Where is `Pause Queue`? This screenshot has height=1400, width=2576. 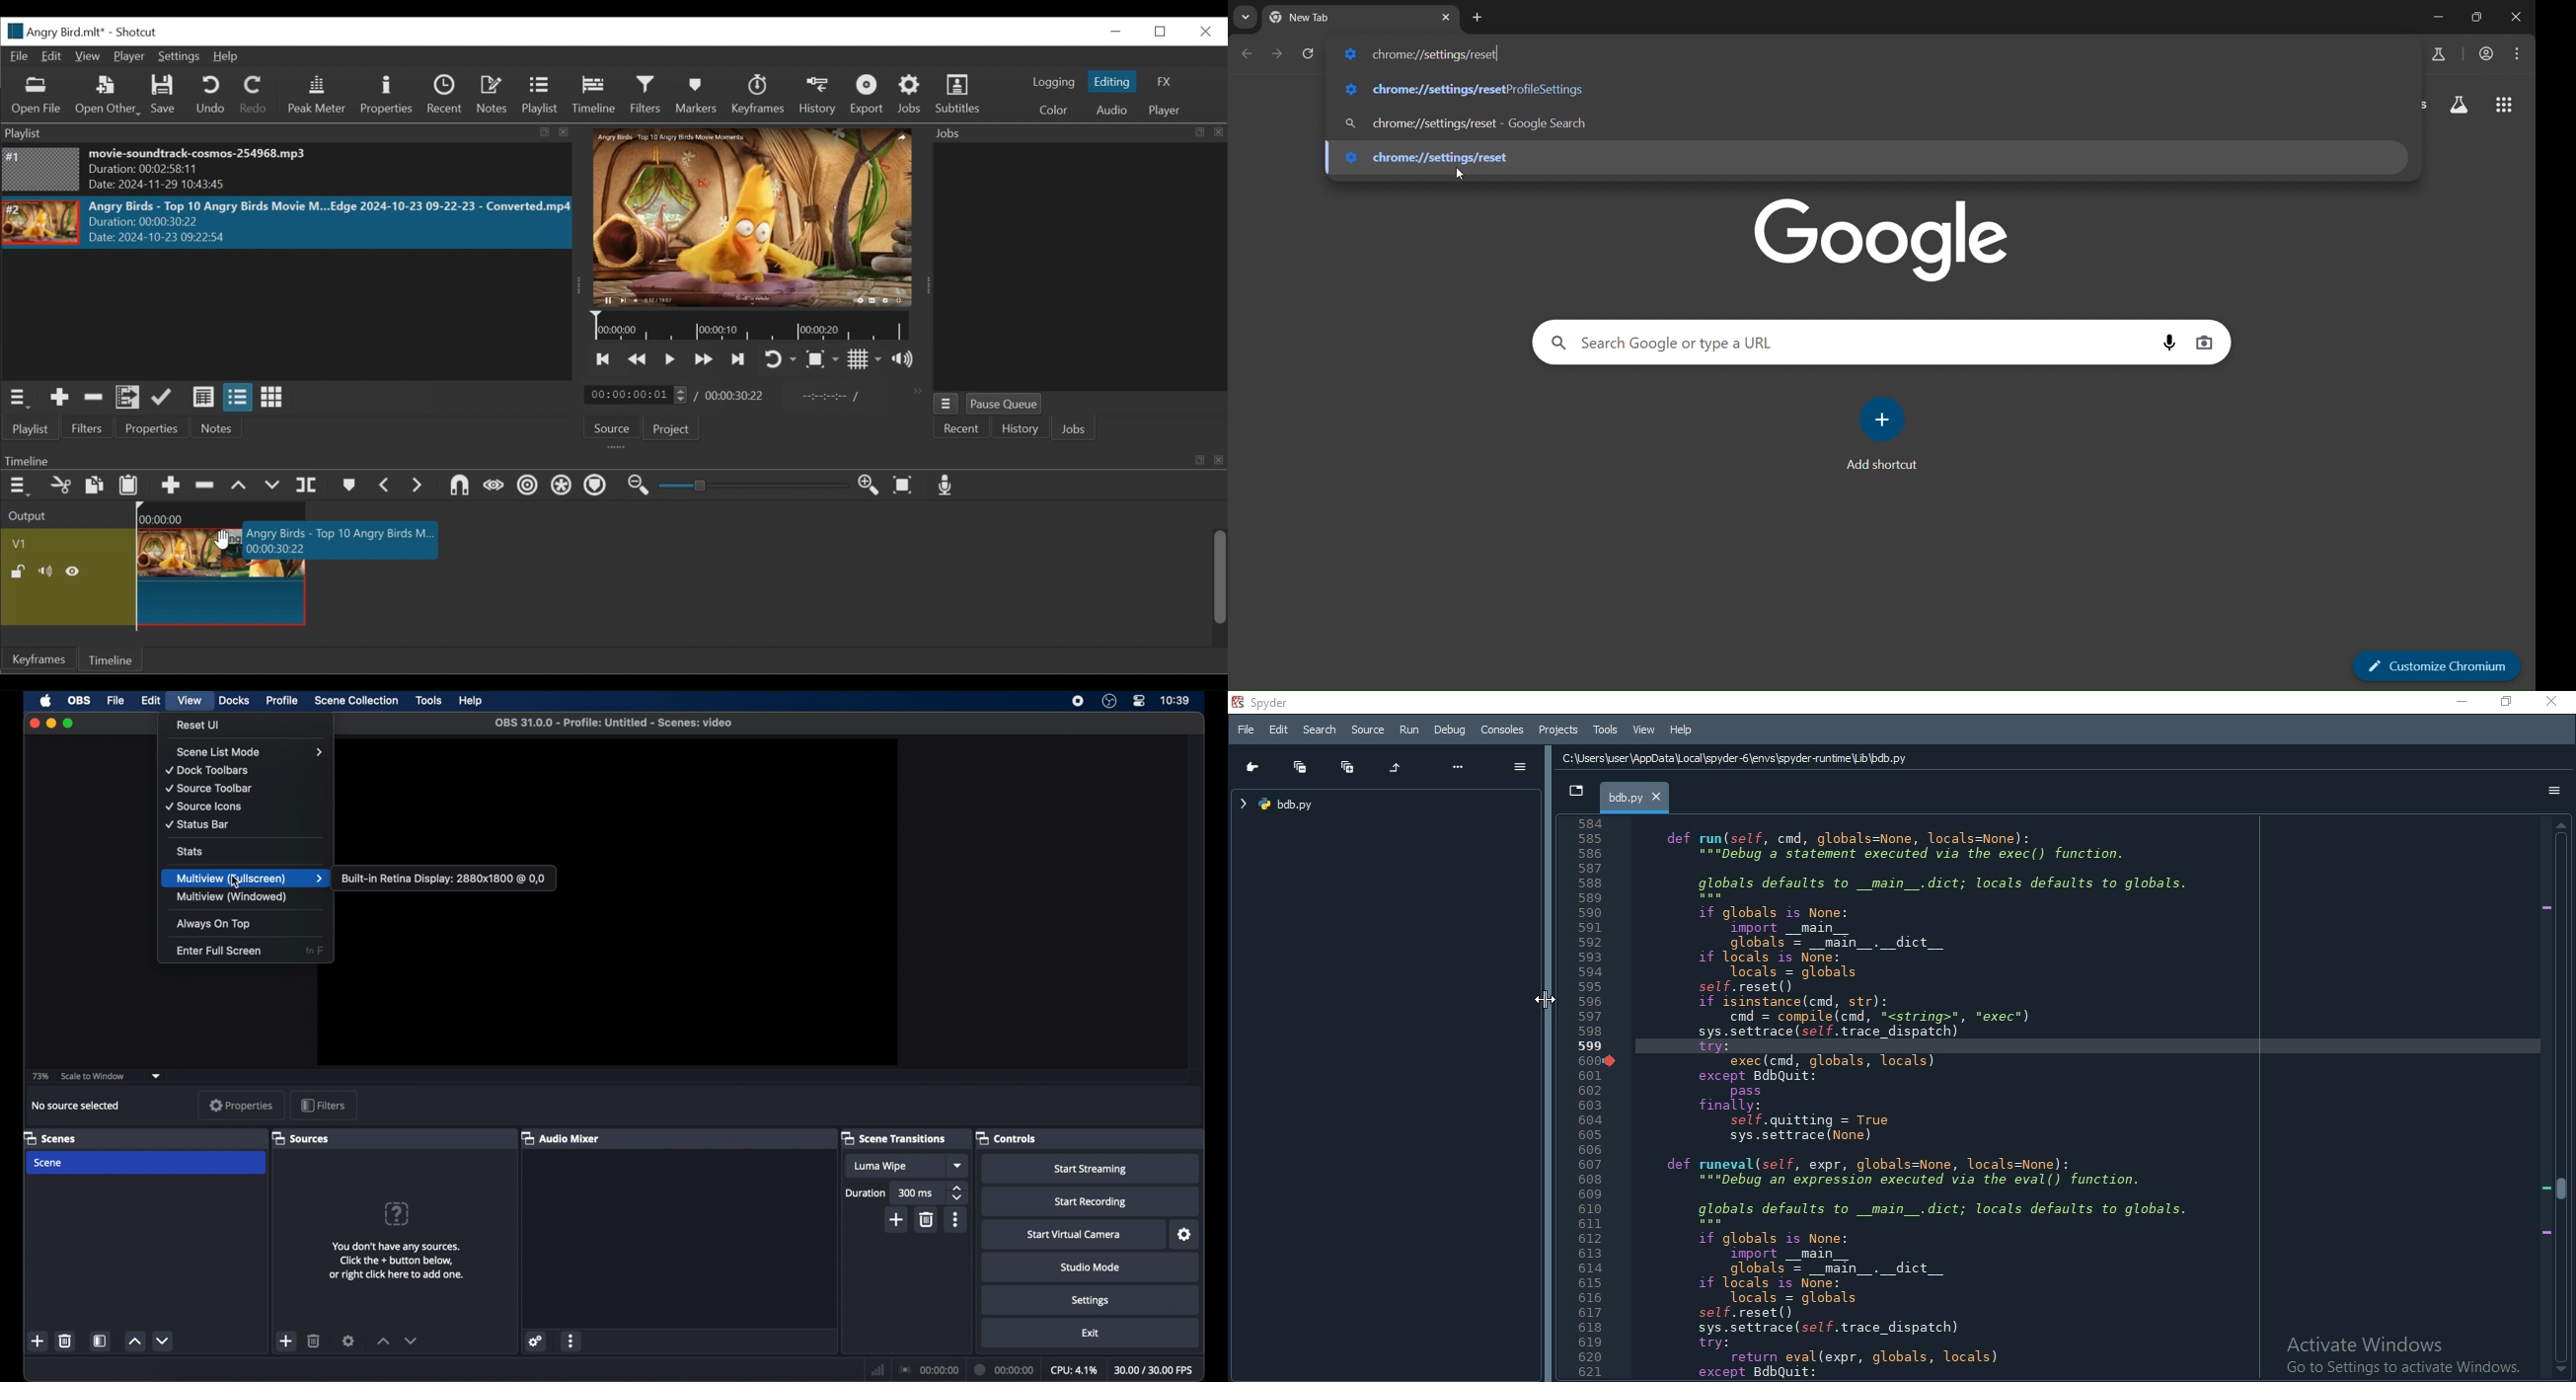 Pause Queue is located at coordinates (1008, 404).